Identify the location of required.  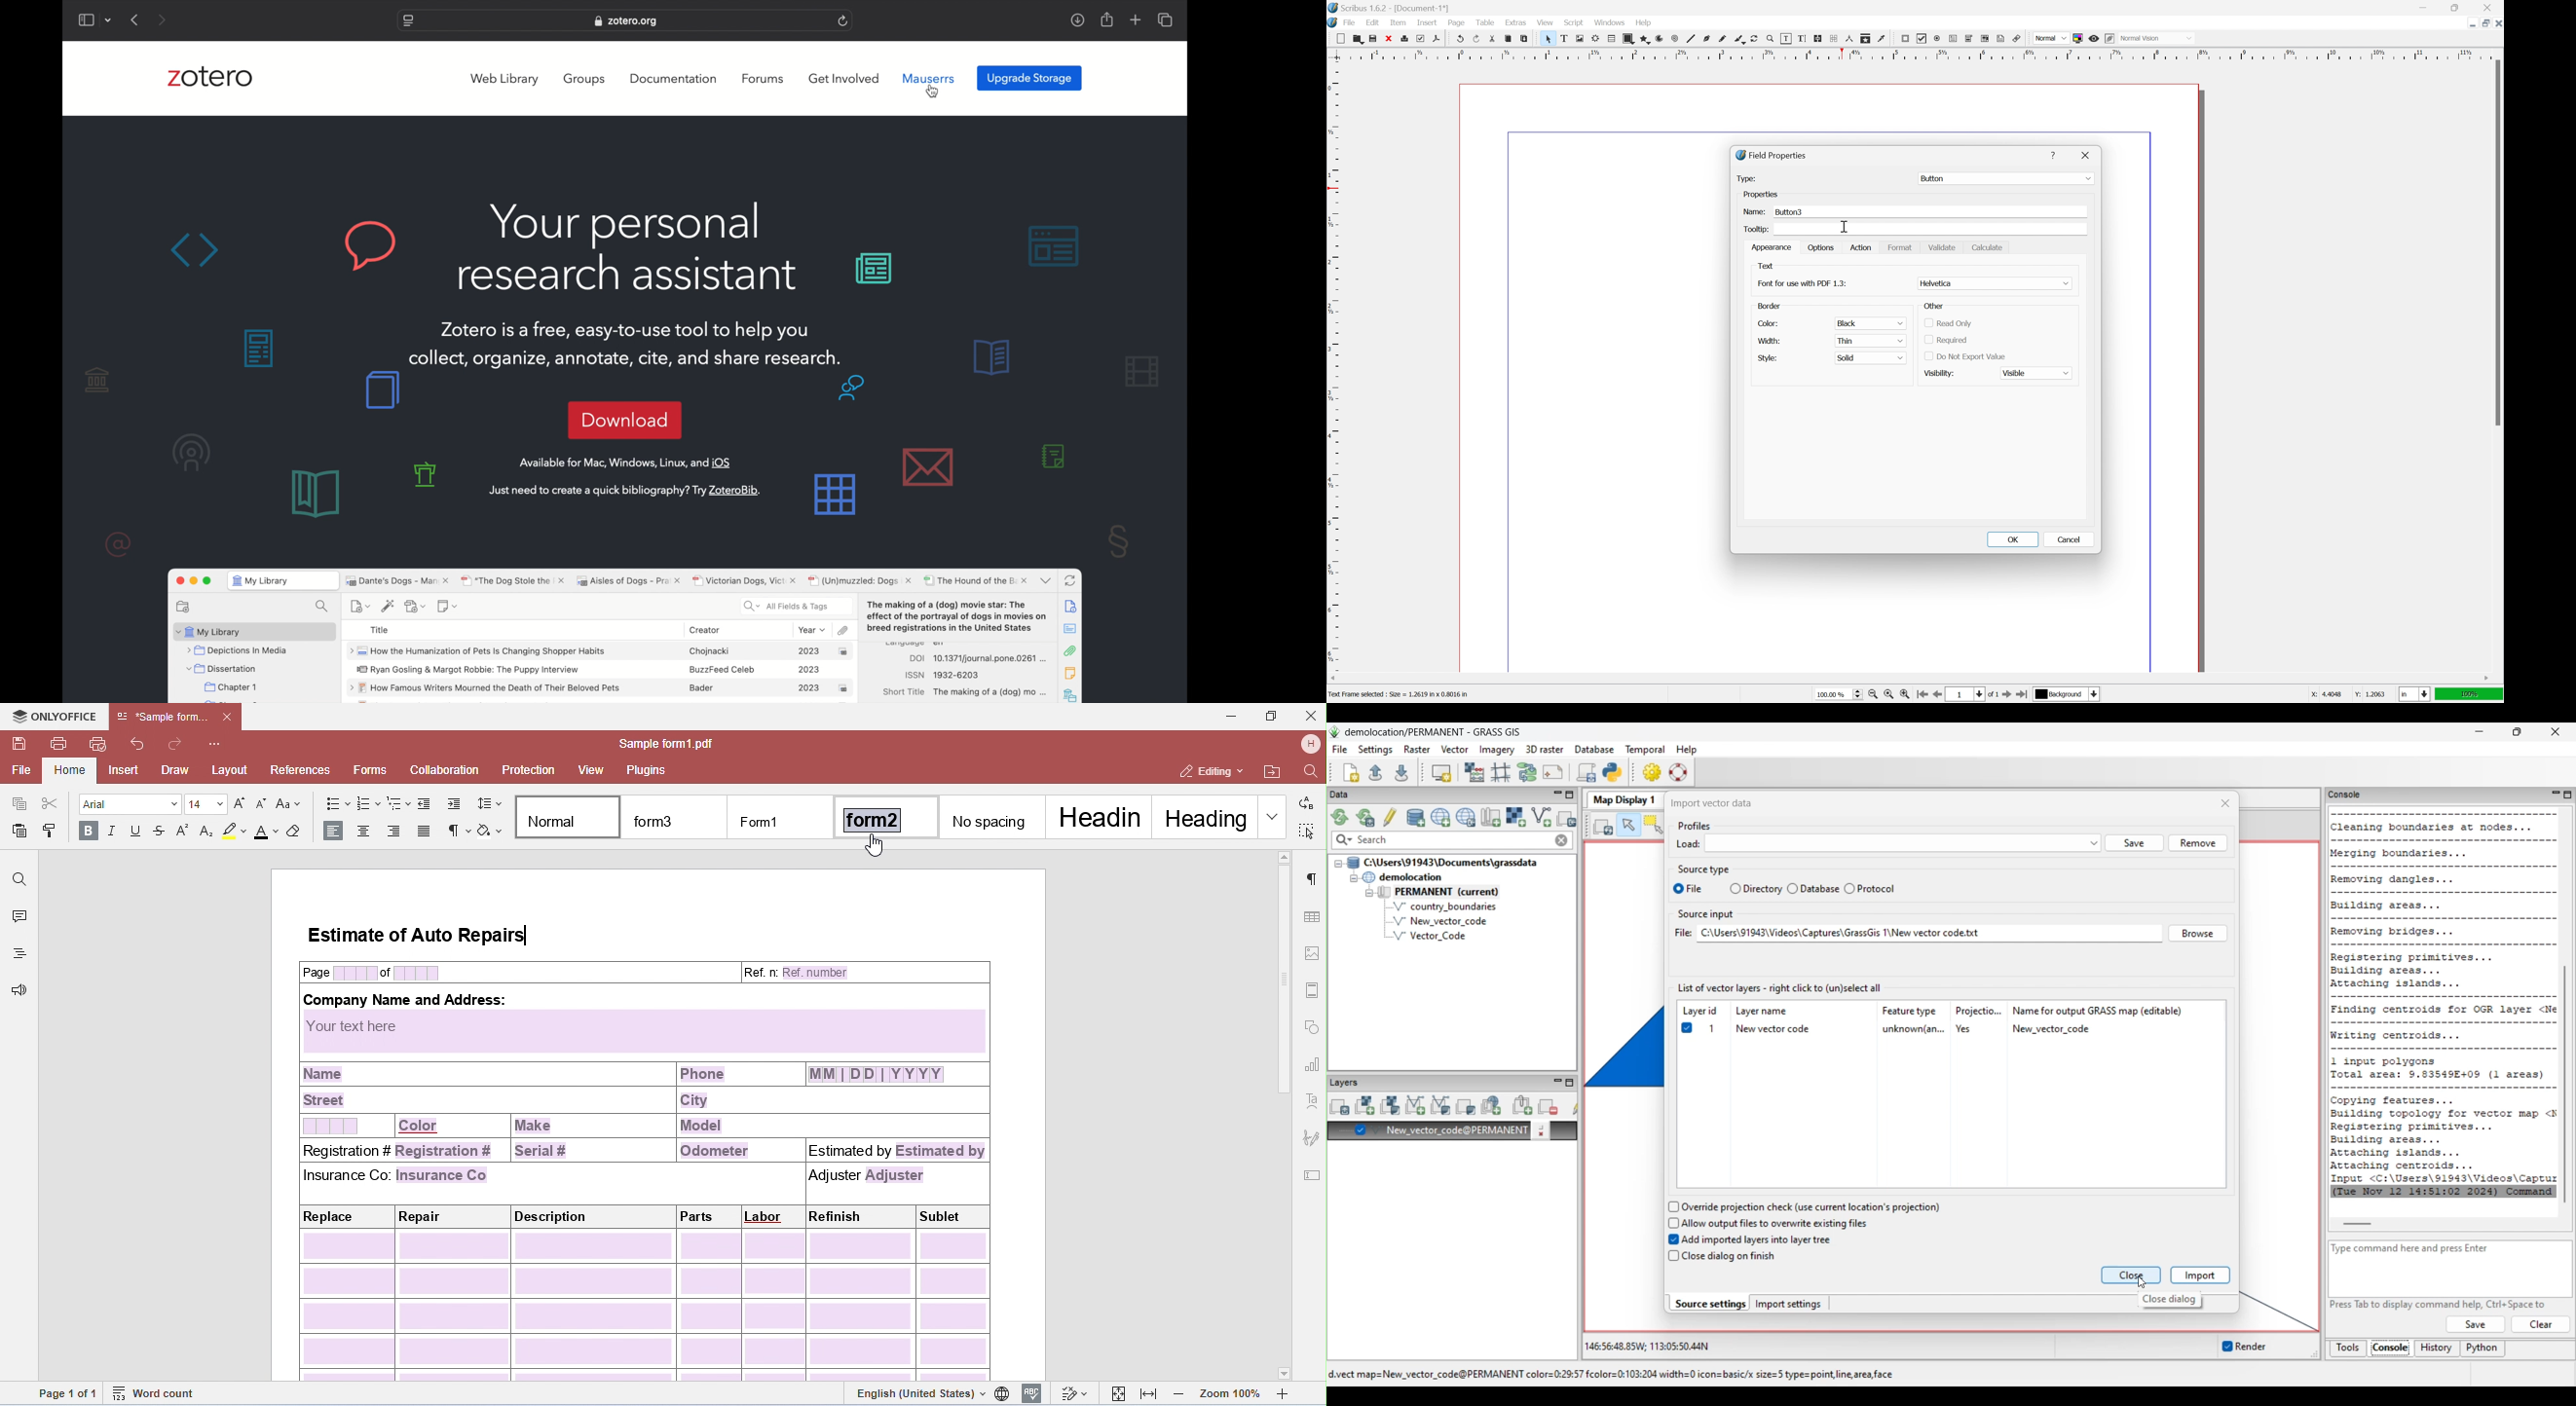
(1946, 339).